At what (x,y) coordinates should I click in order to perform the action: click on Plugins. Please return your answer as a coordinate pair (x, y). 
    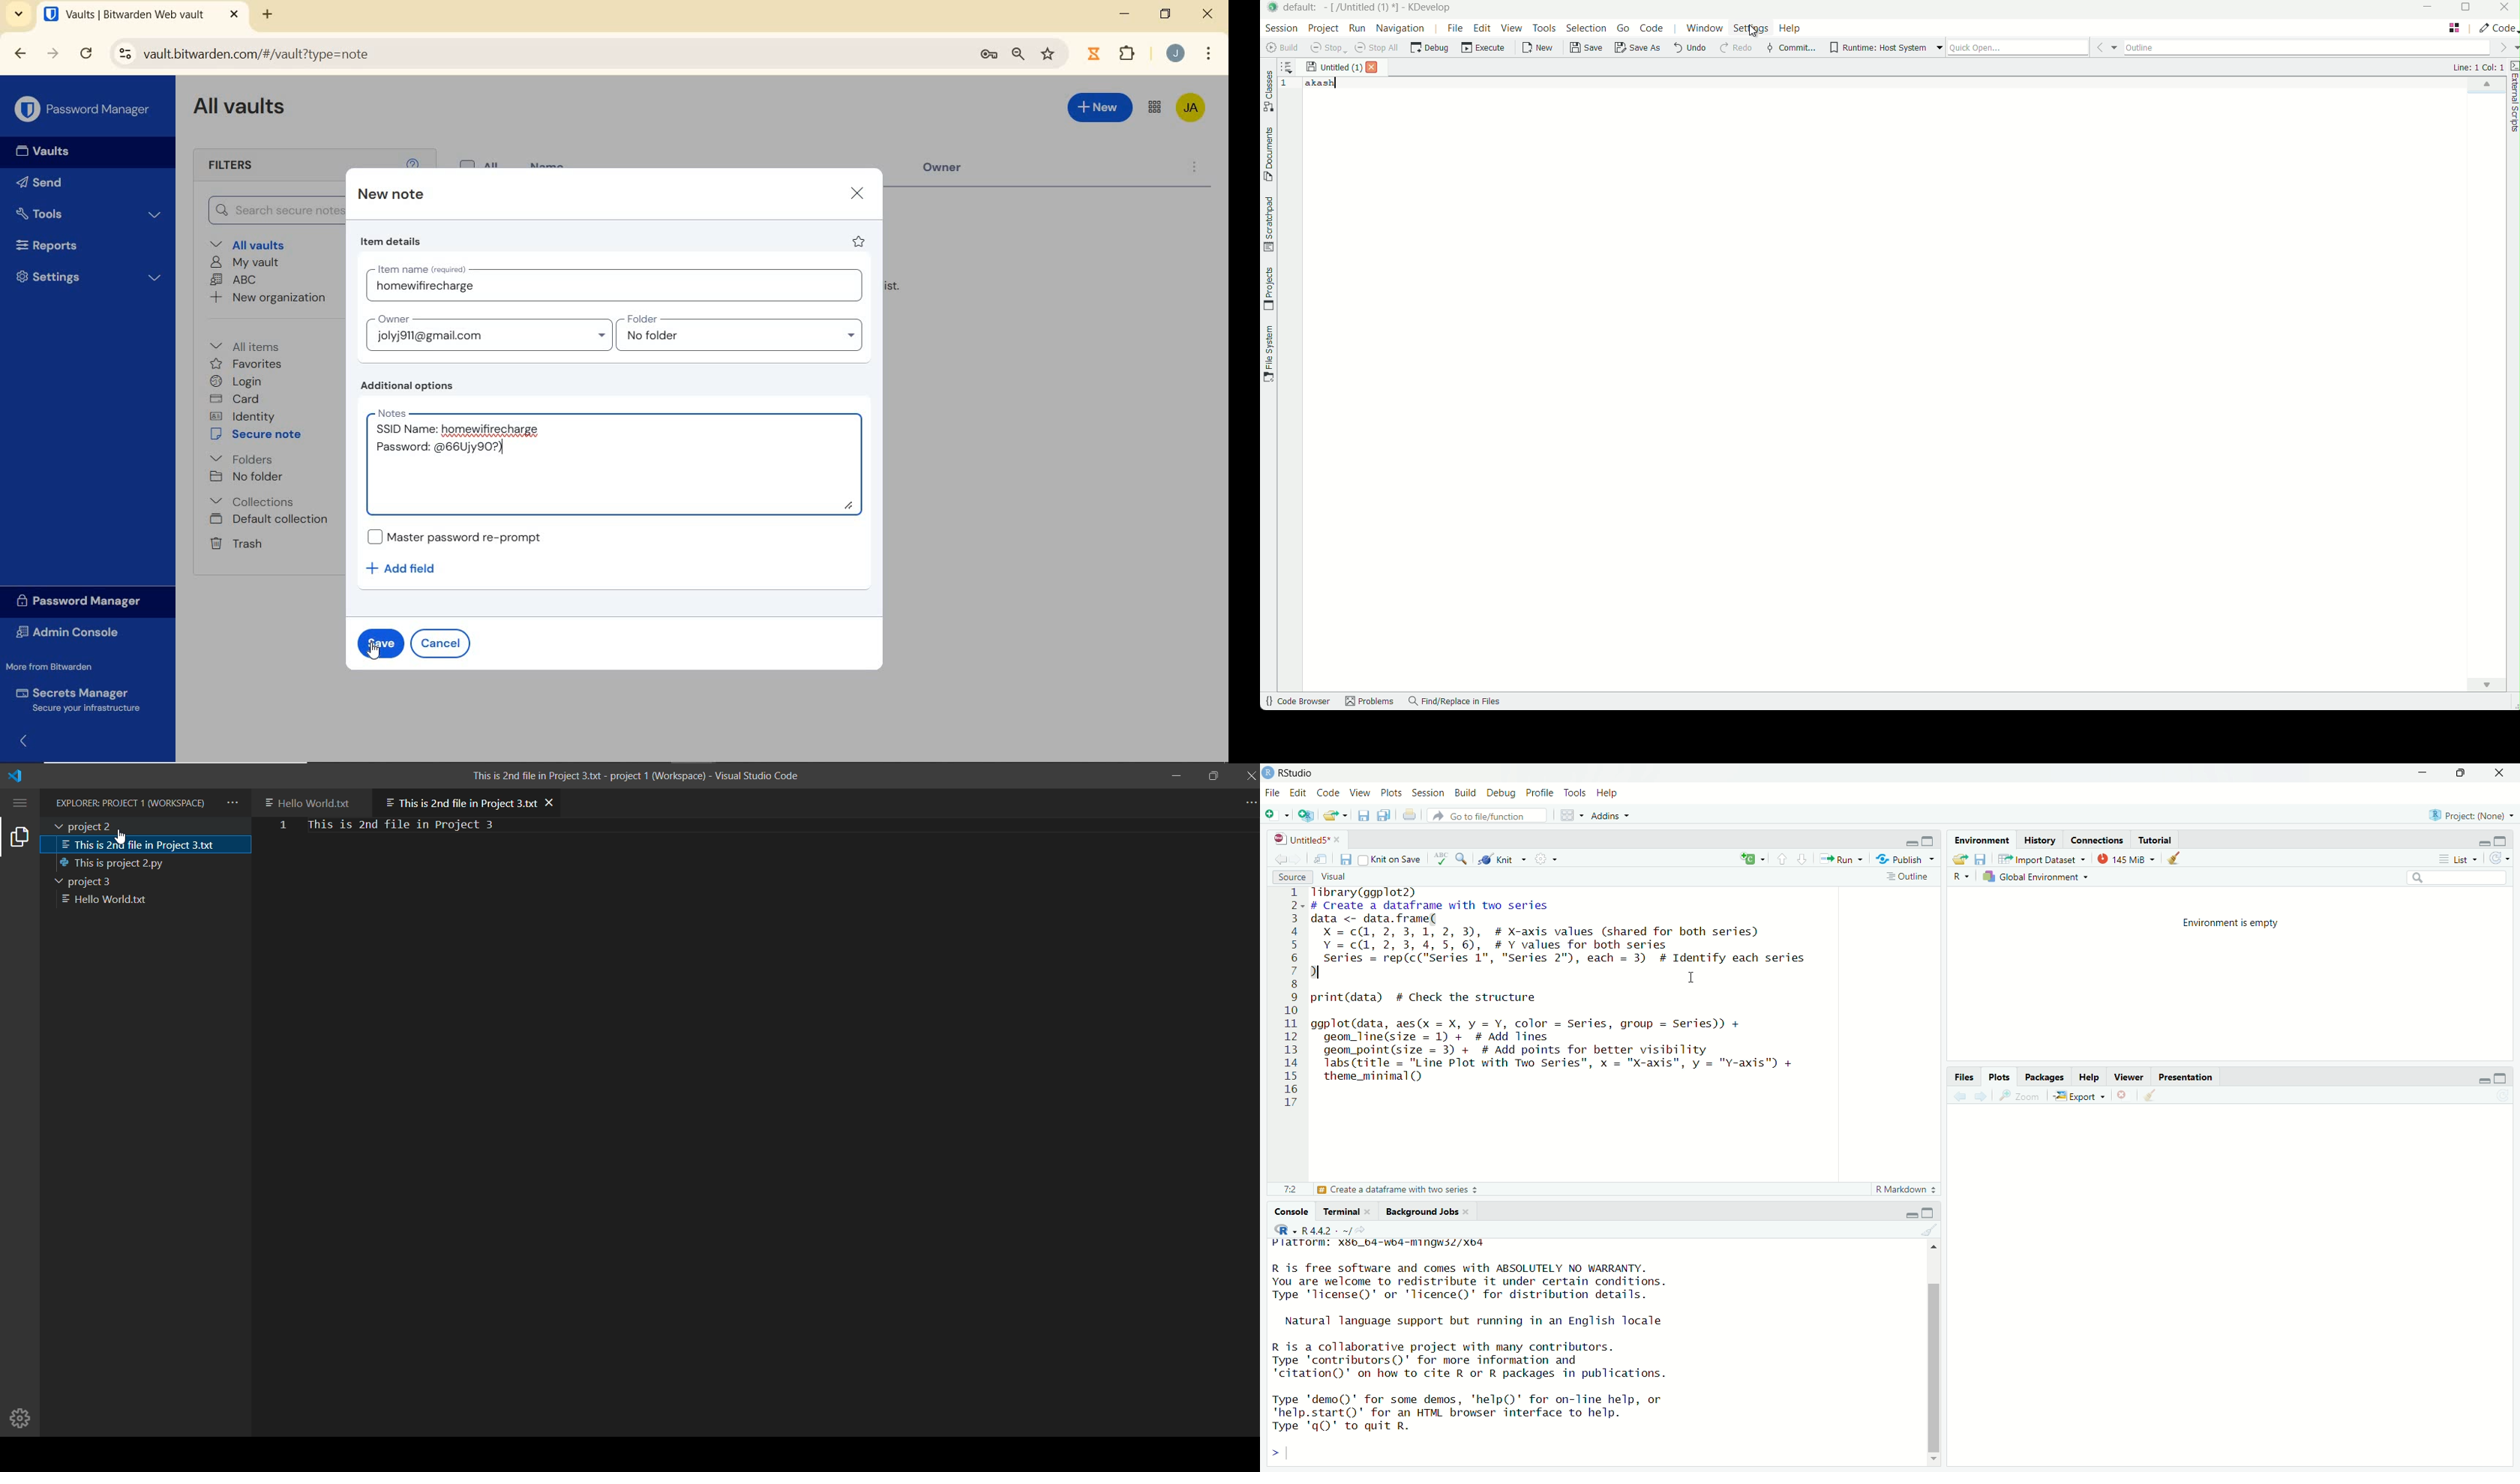
    Looking at the image, I should click on (1130, 52).